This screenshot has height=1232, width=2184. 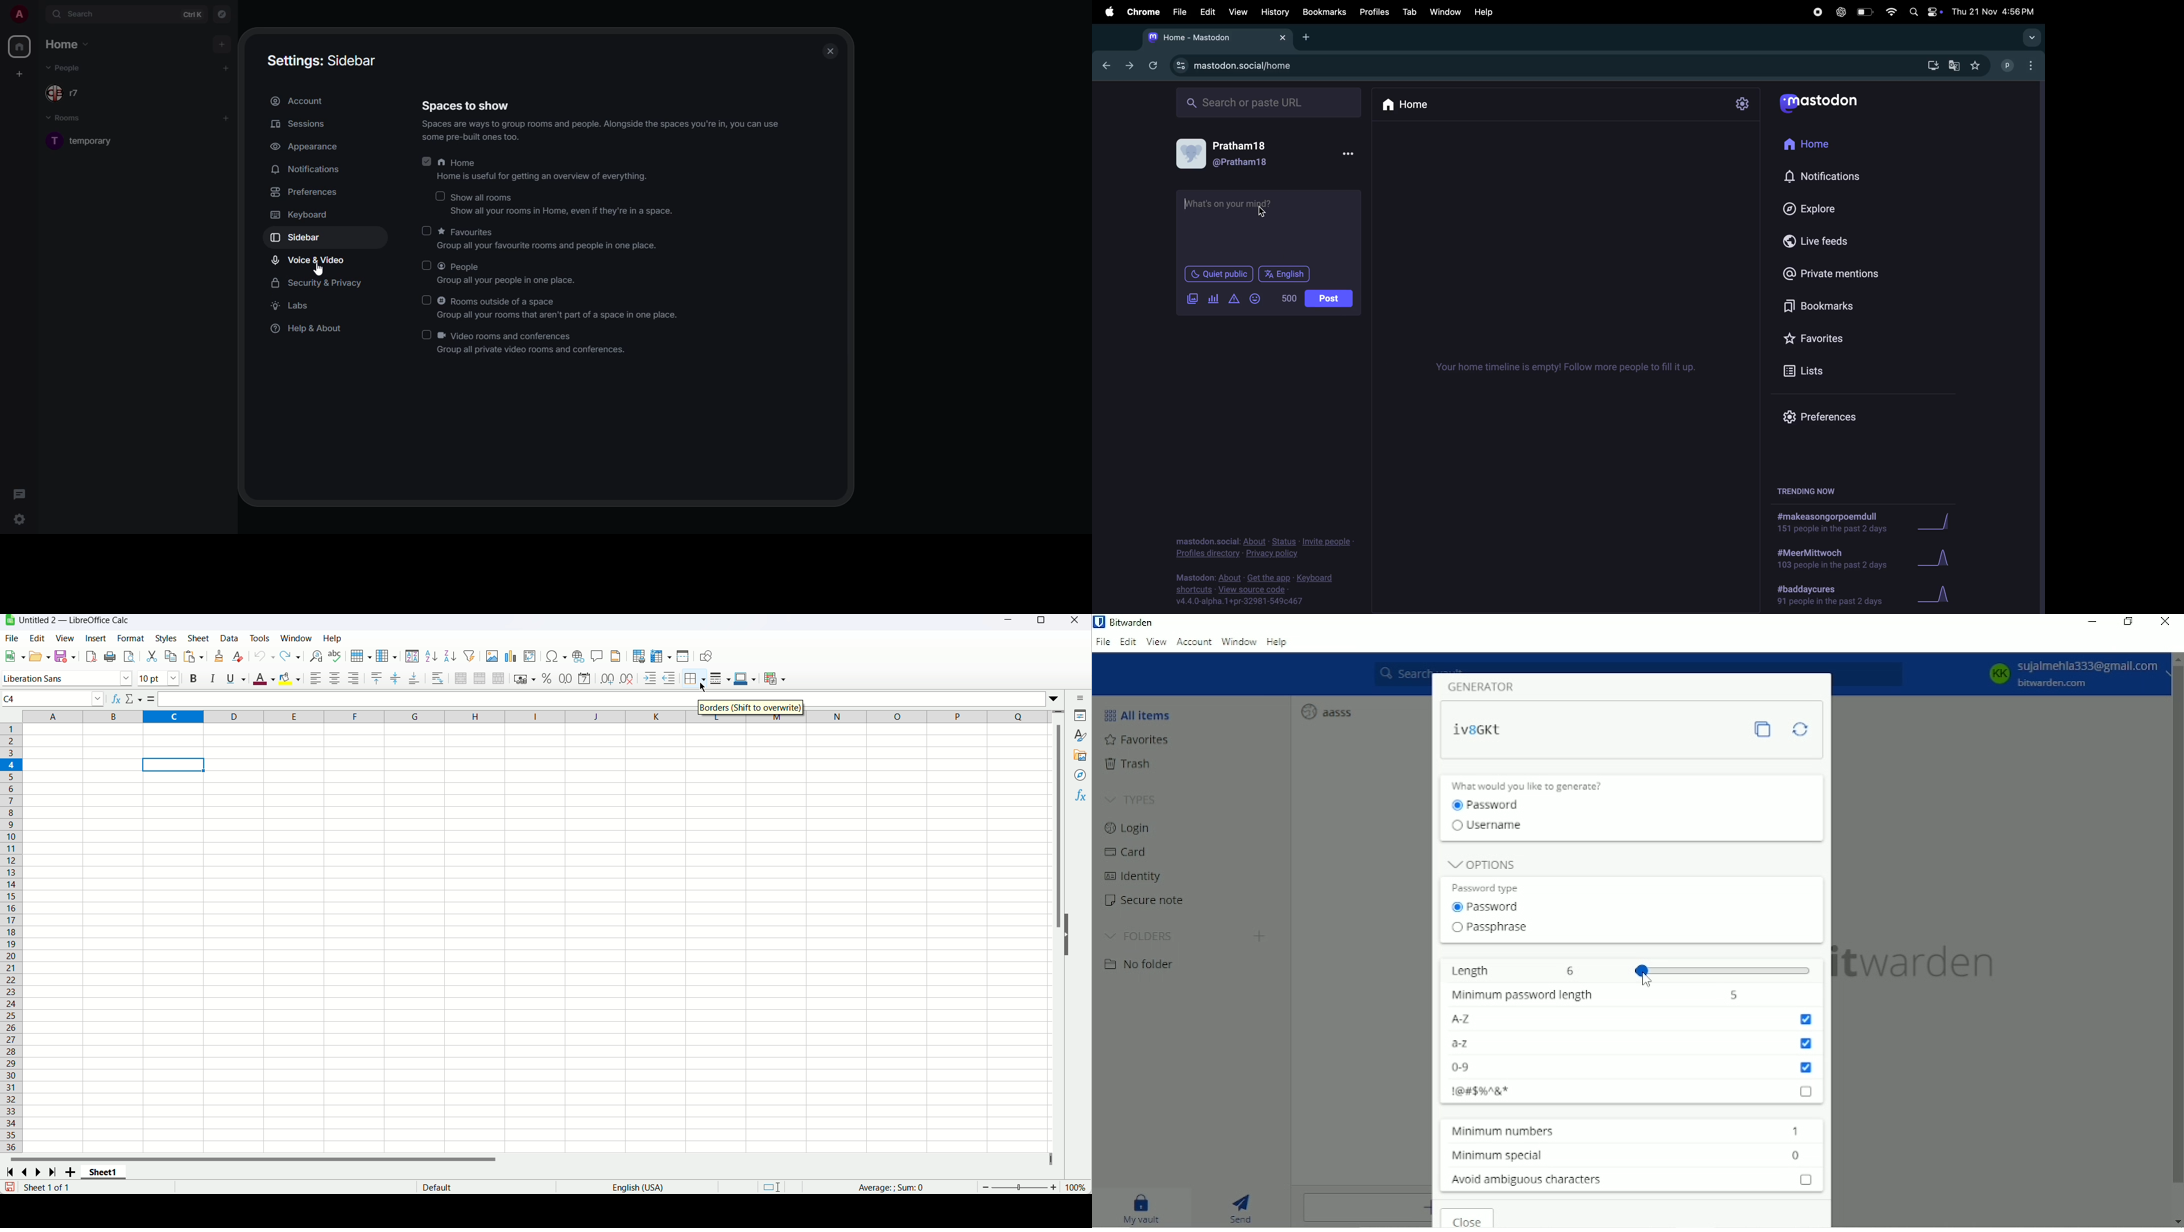 I want to click on prefrences, so click(x=1826, y=415).